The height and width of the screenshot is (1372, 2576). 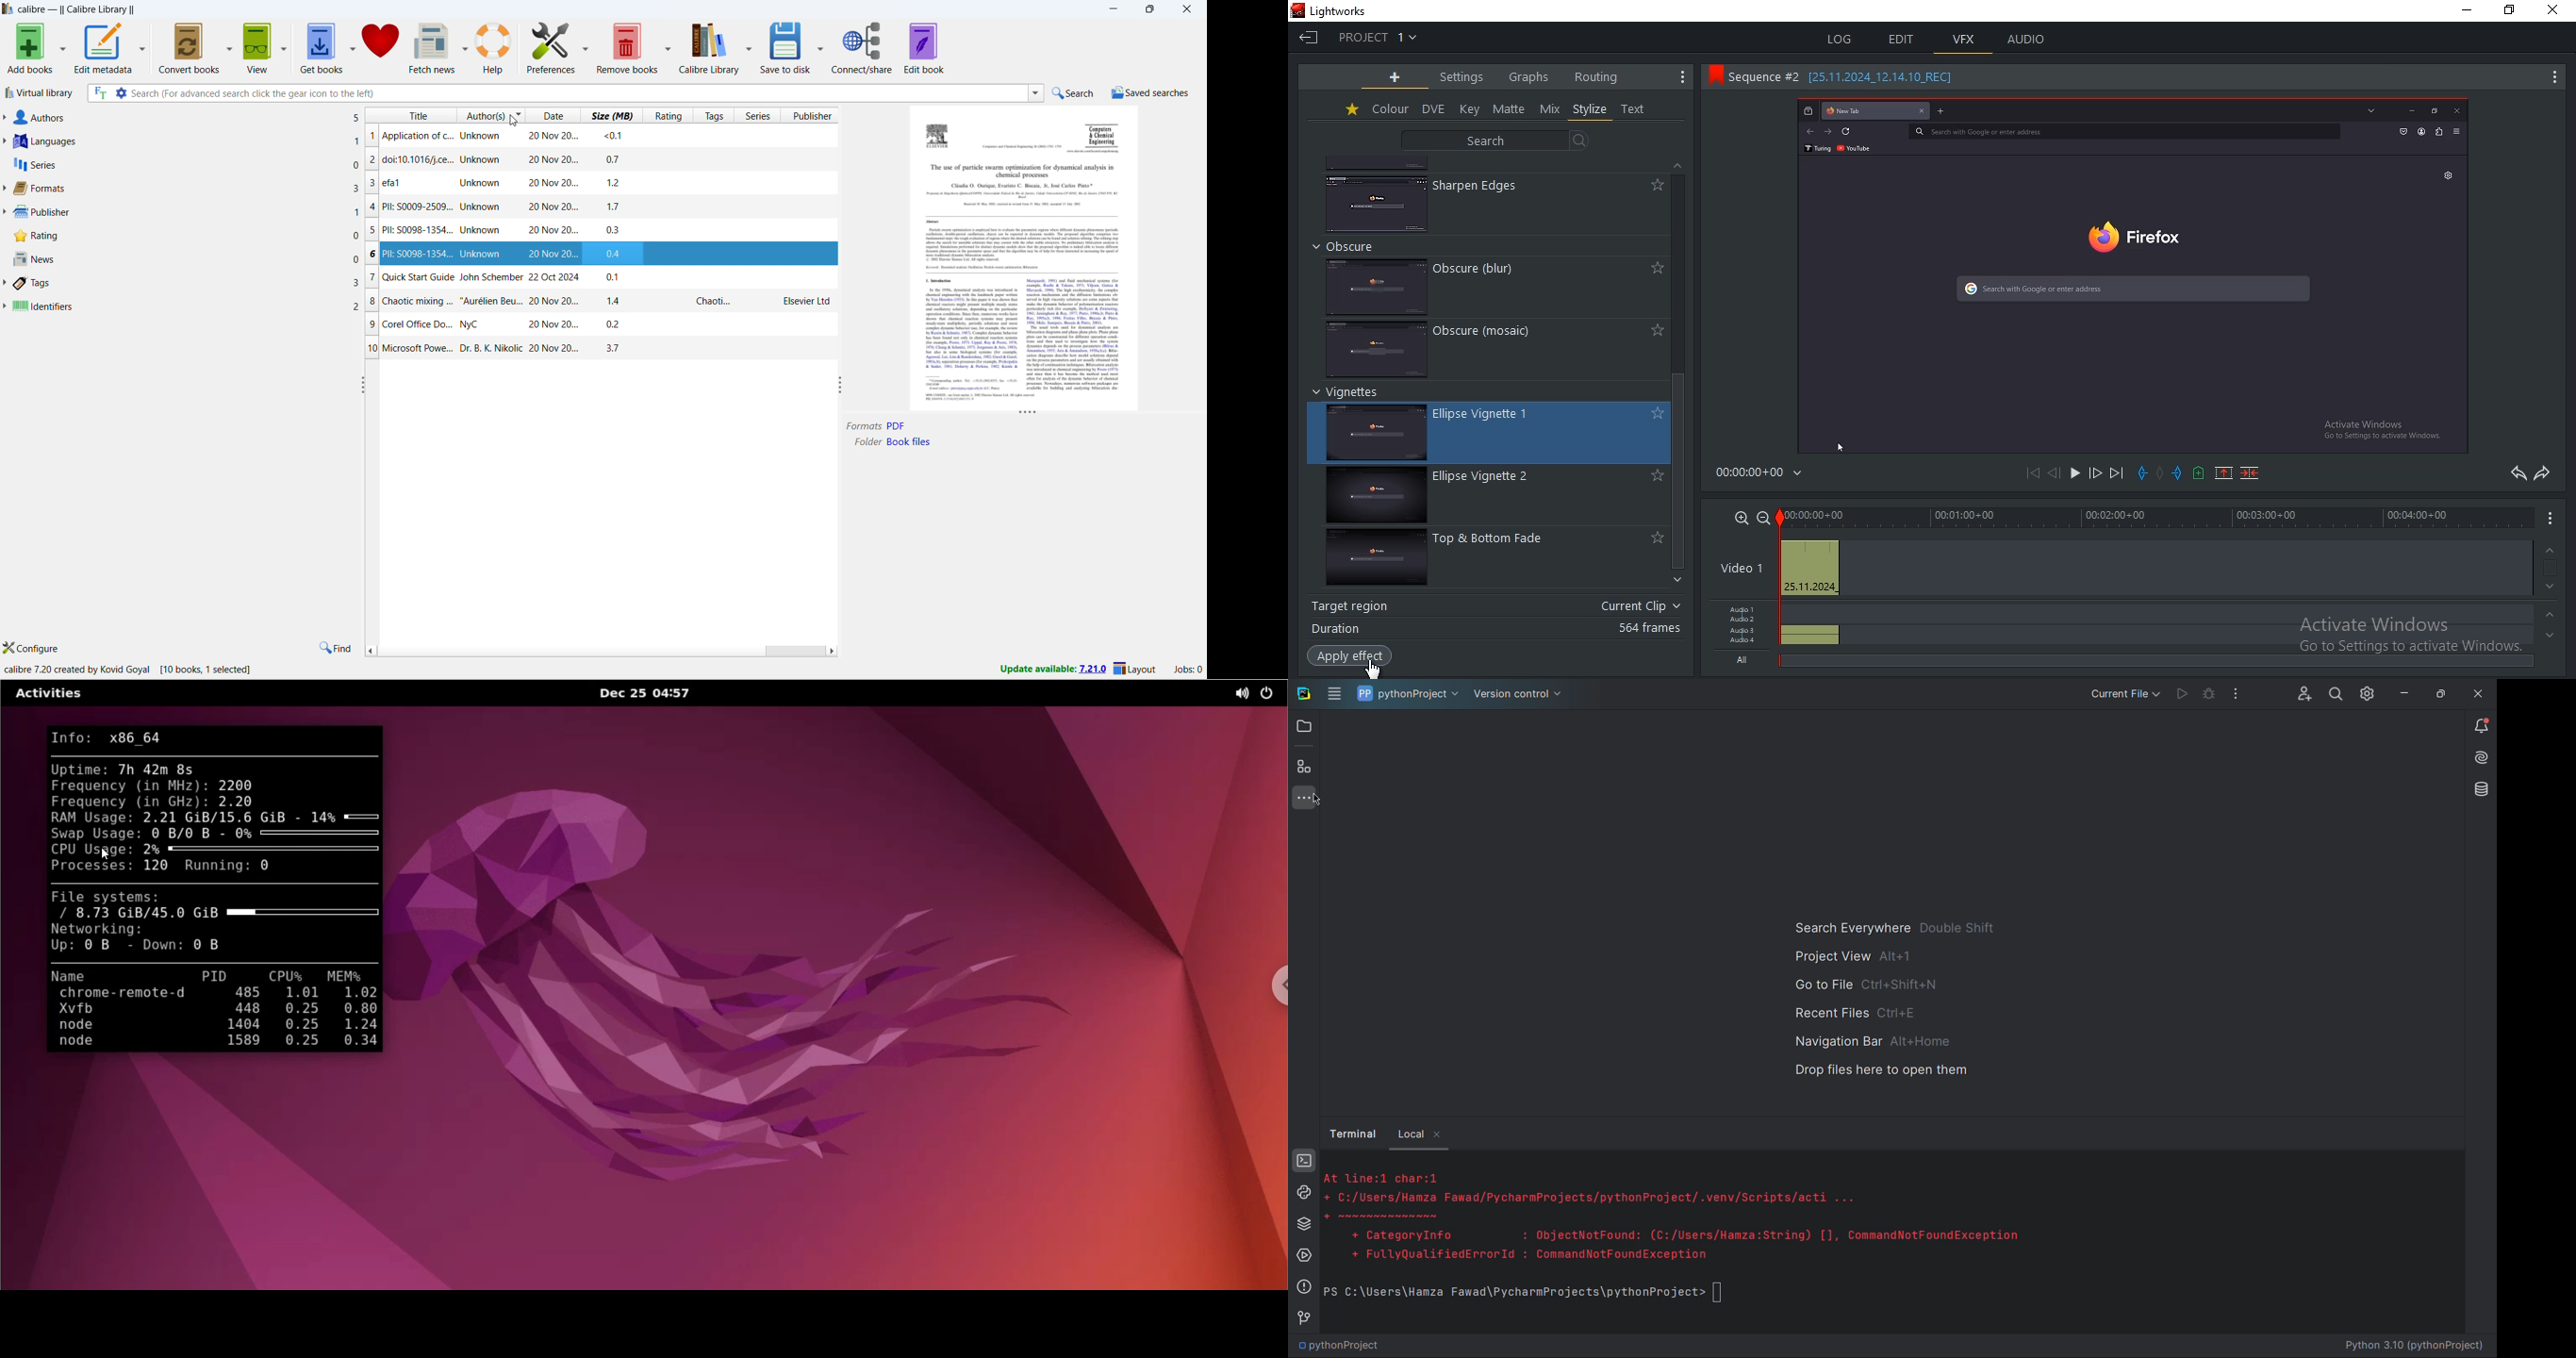 I want to click on redo, so click(x=2541, y=474).